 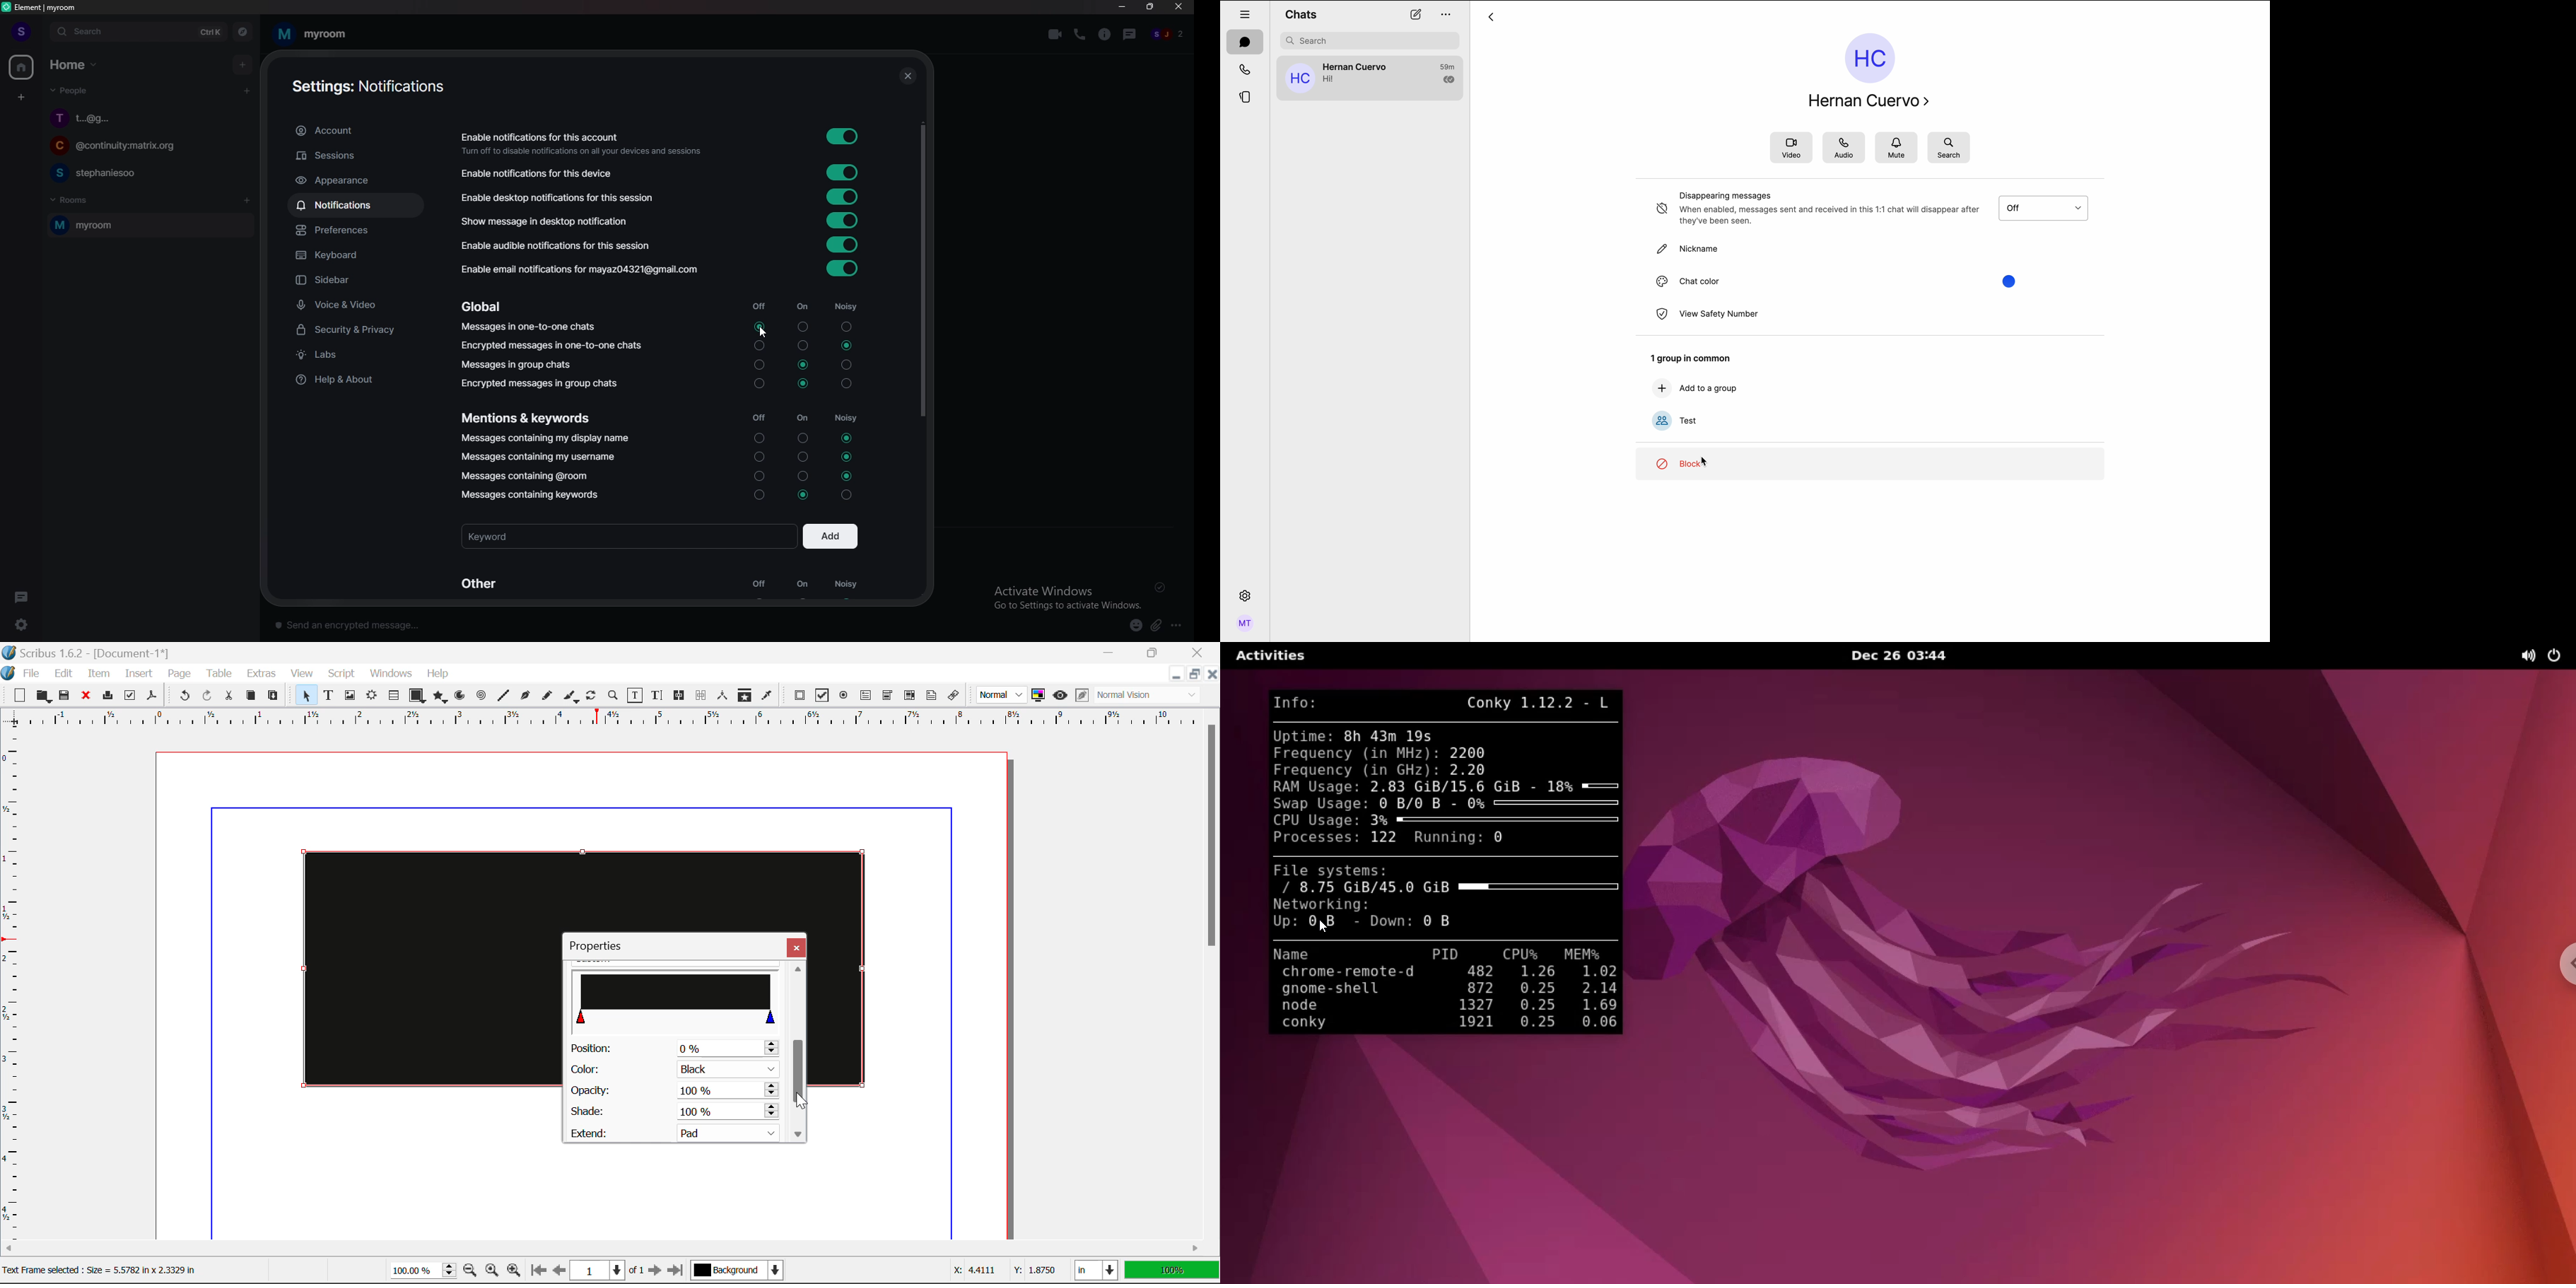 What do you see at coordinates (1123, 7) in the screenshot?
I see `minimize` at bounding box center [1123, 7].